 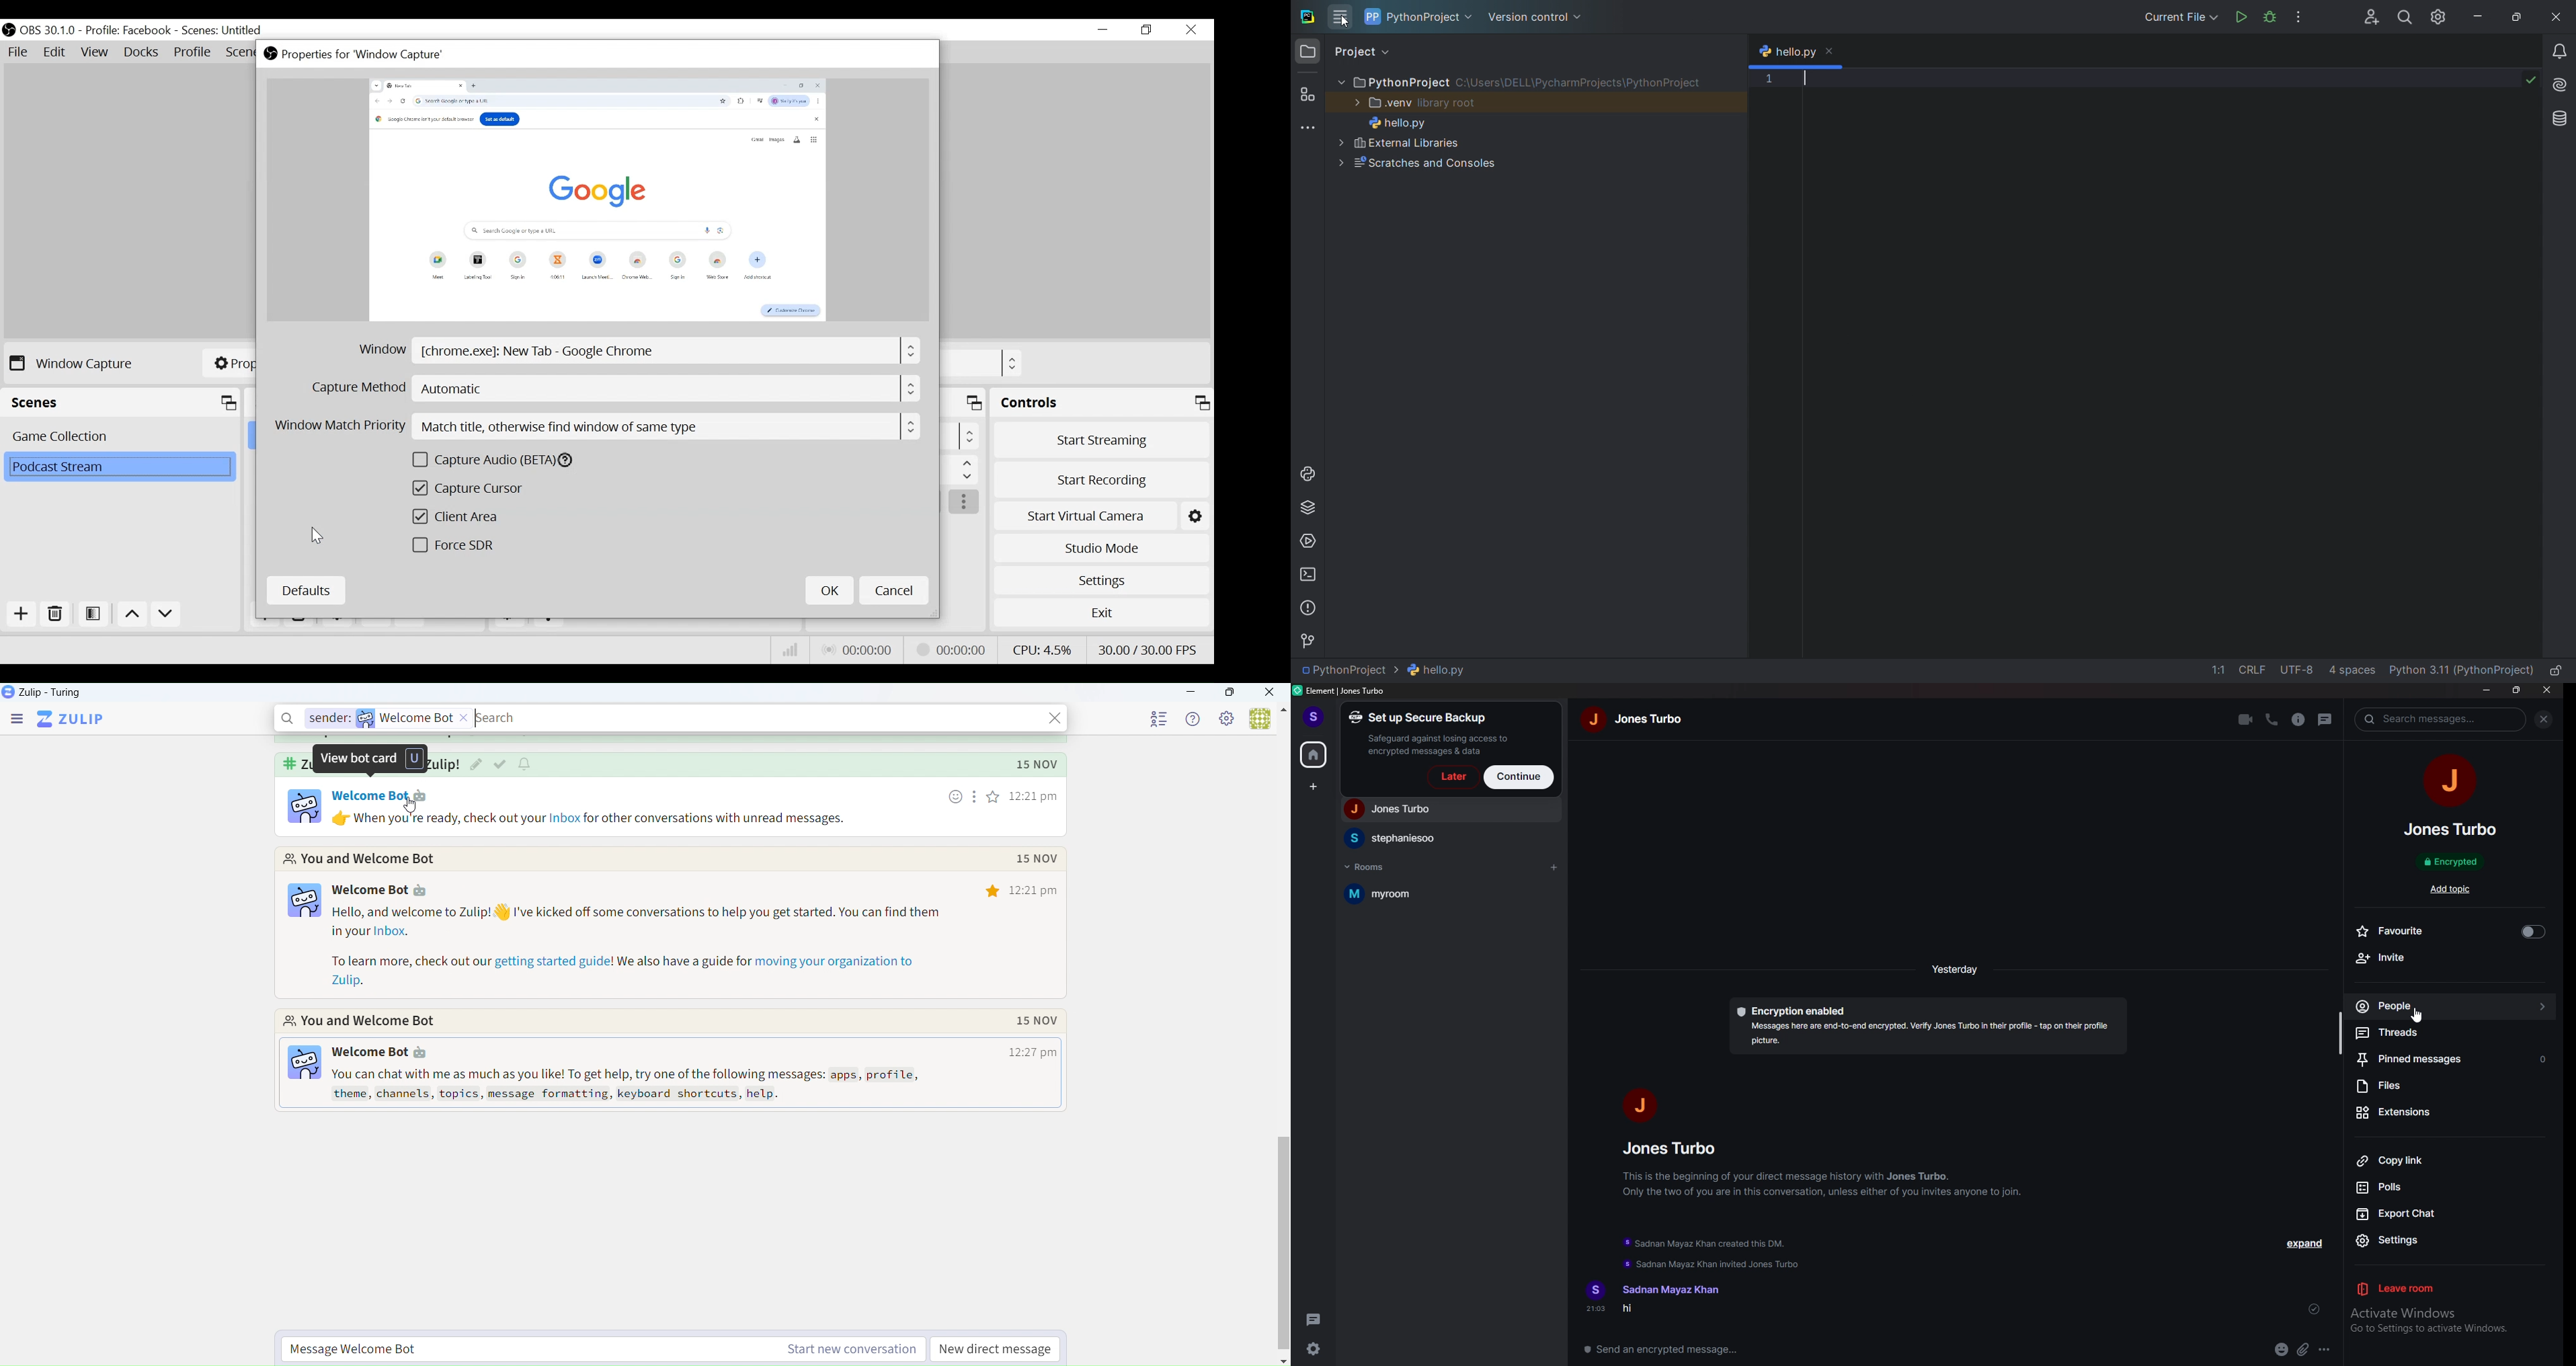 What do you see at coordinates (120, 437) in the screenshot?
I see `Scene` at bounding box center [120, 437].